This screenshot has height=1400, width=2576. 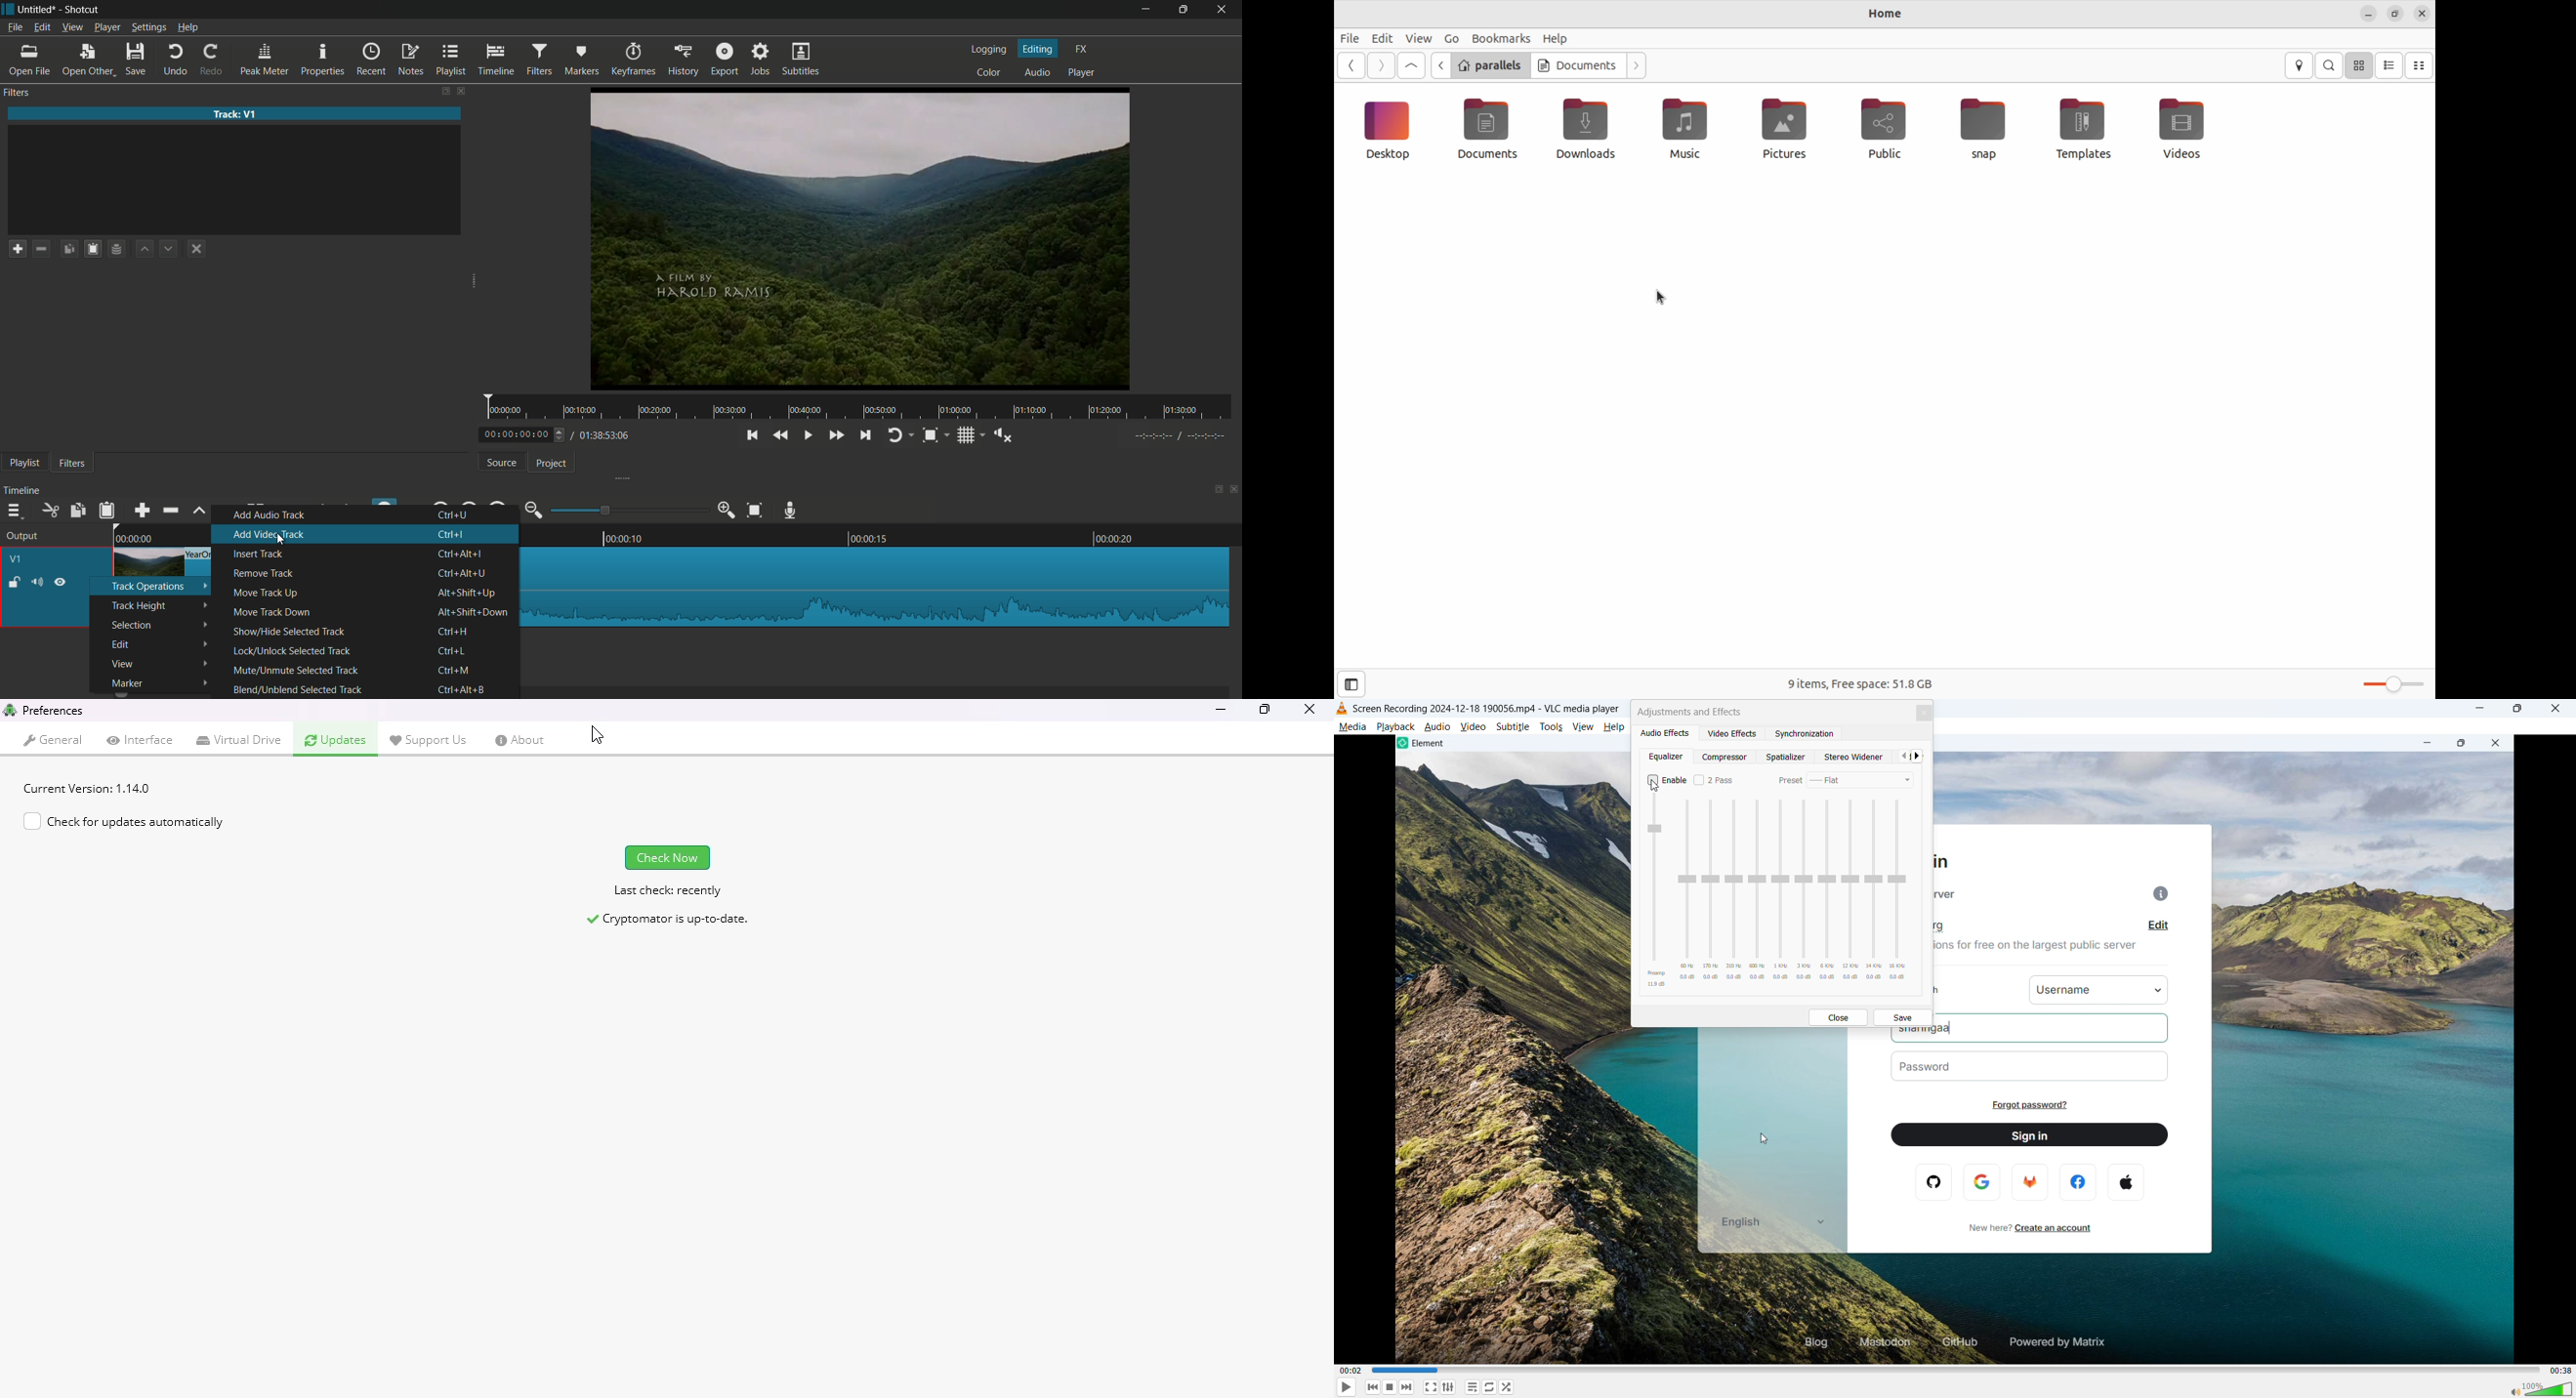 I want to click on minimize, so click(x=1149, y=10).